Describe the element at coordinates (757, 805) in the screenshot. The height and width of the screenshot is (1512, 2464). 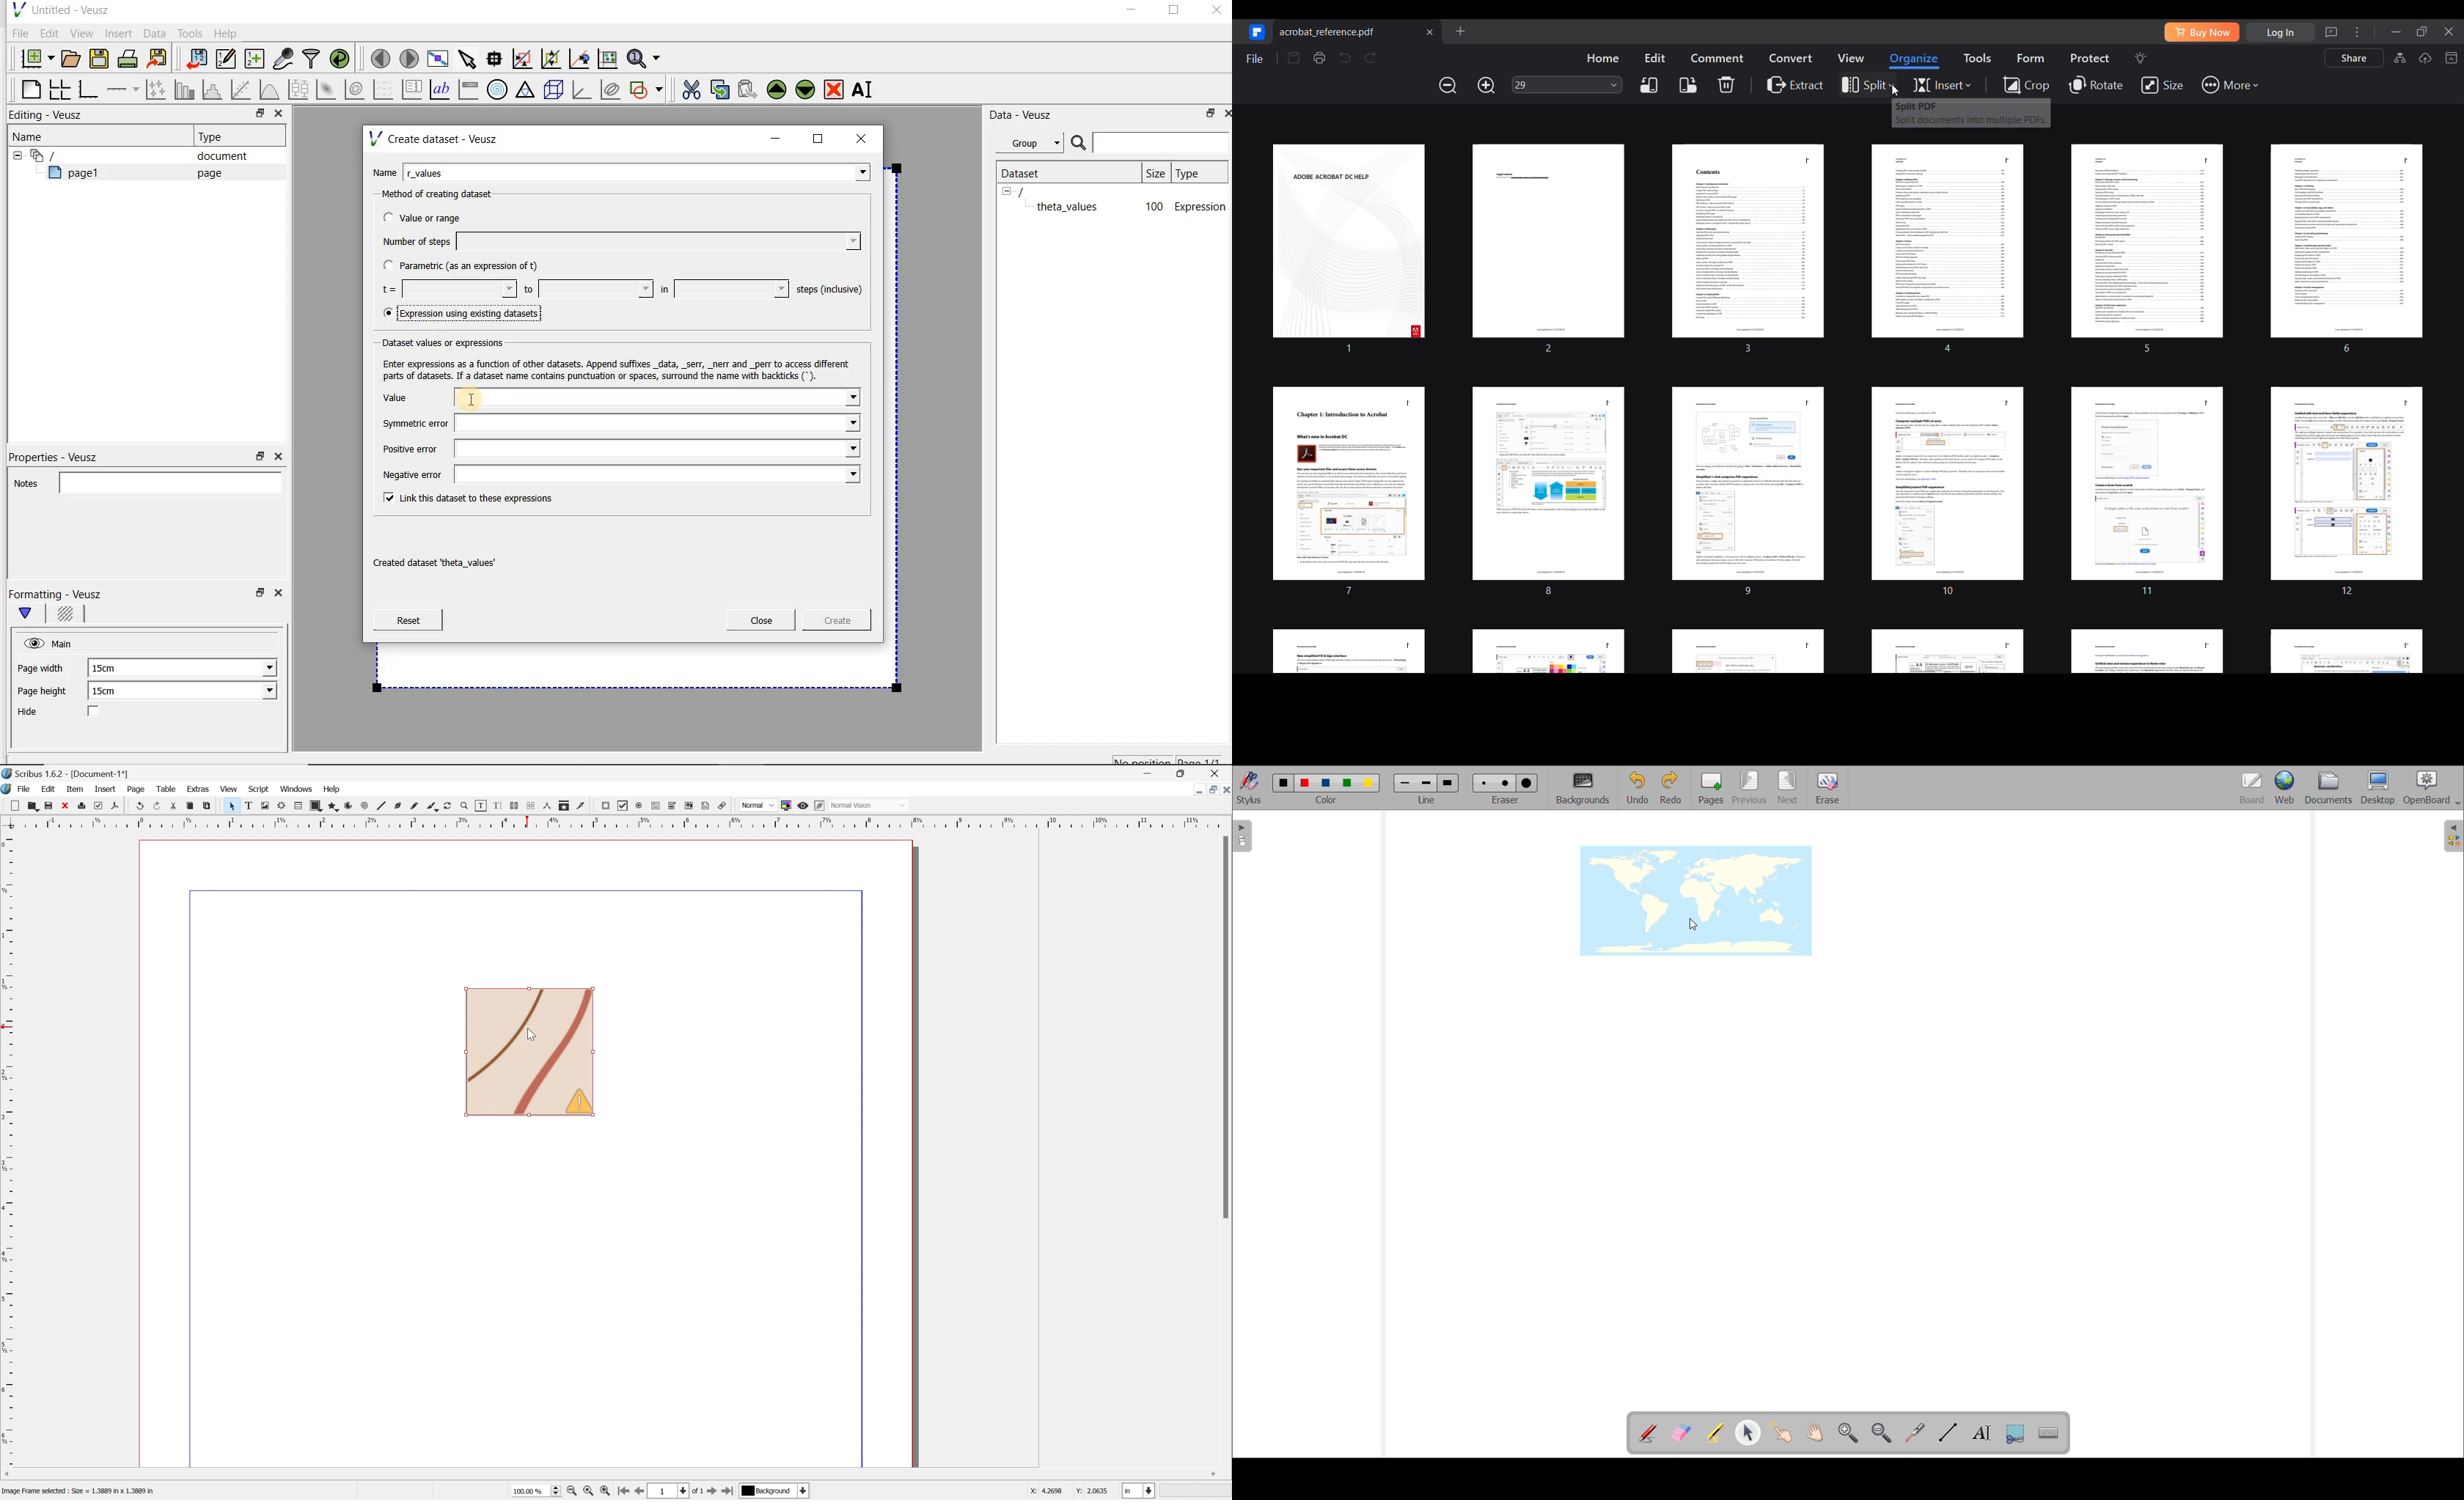
I see `Normal` at that location.